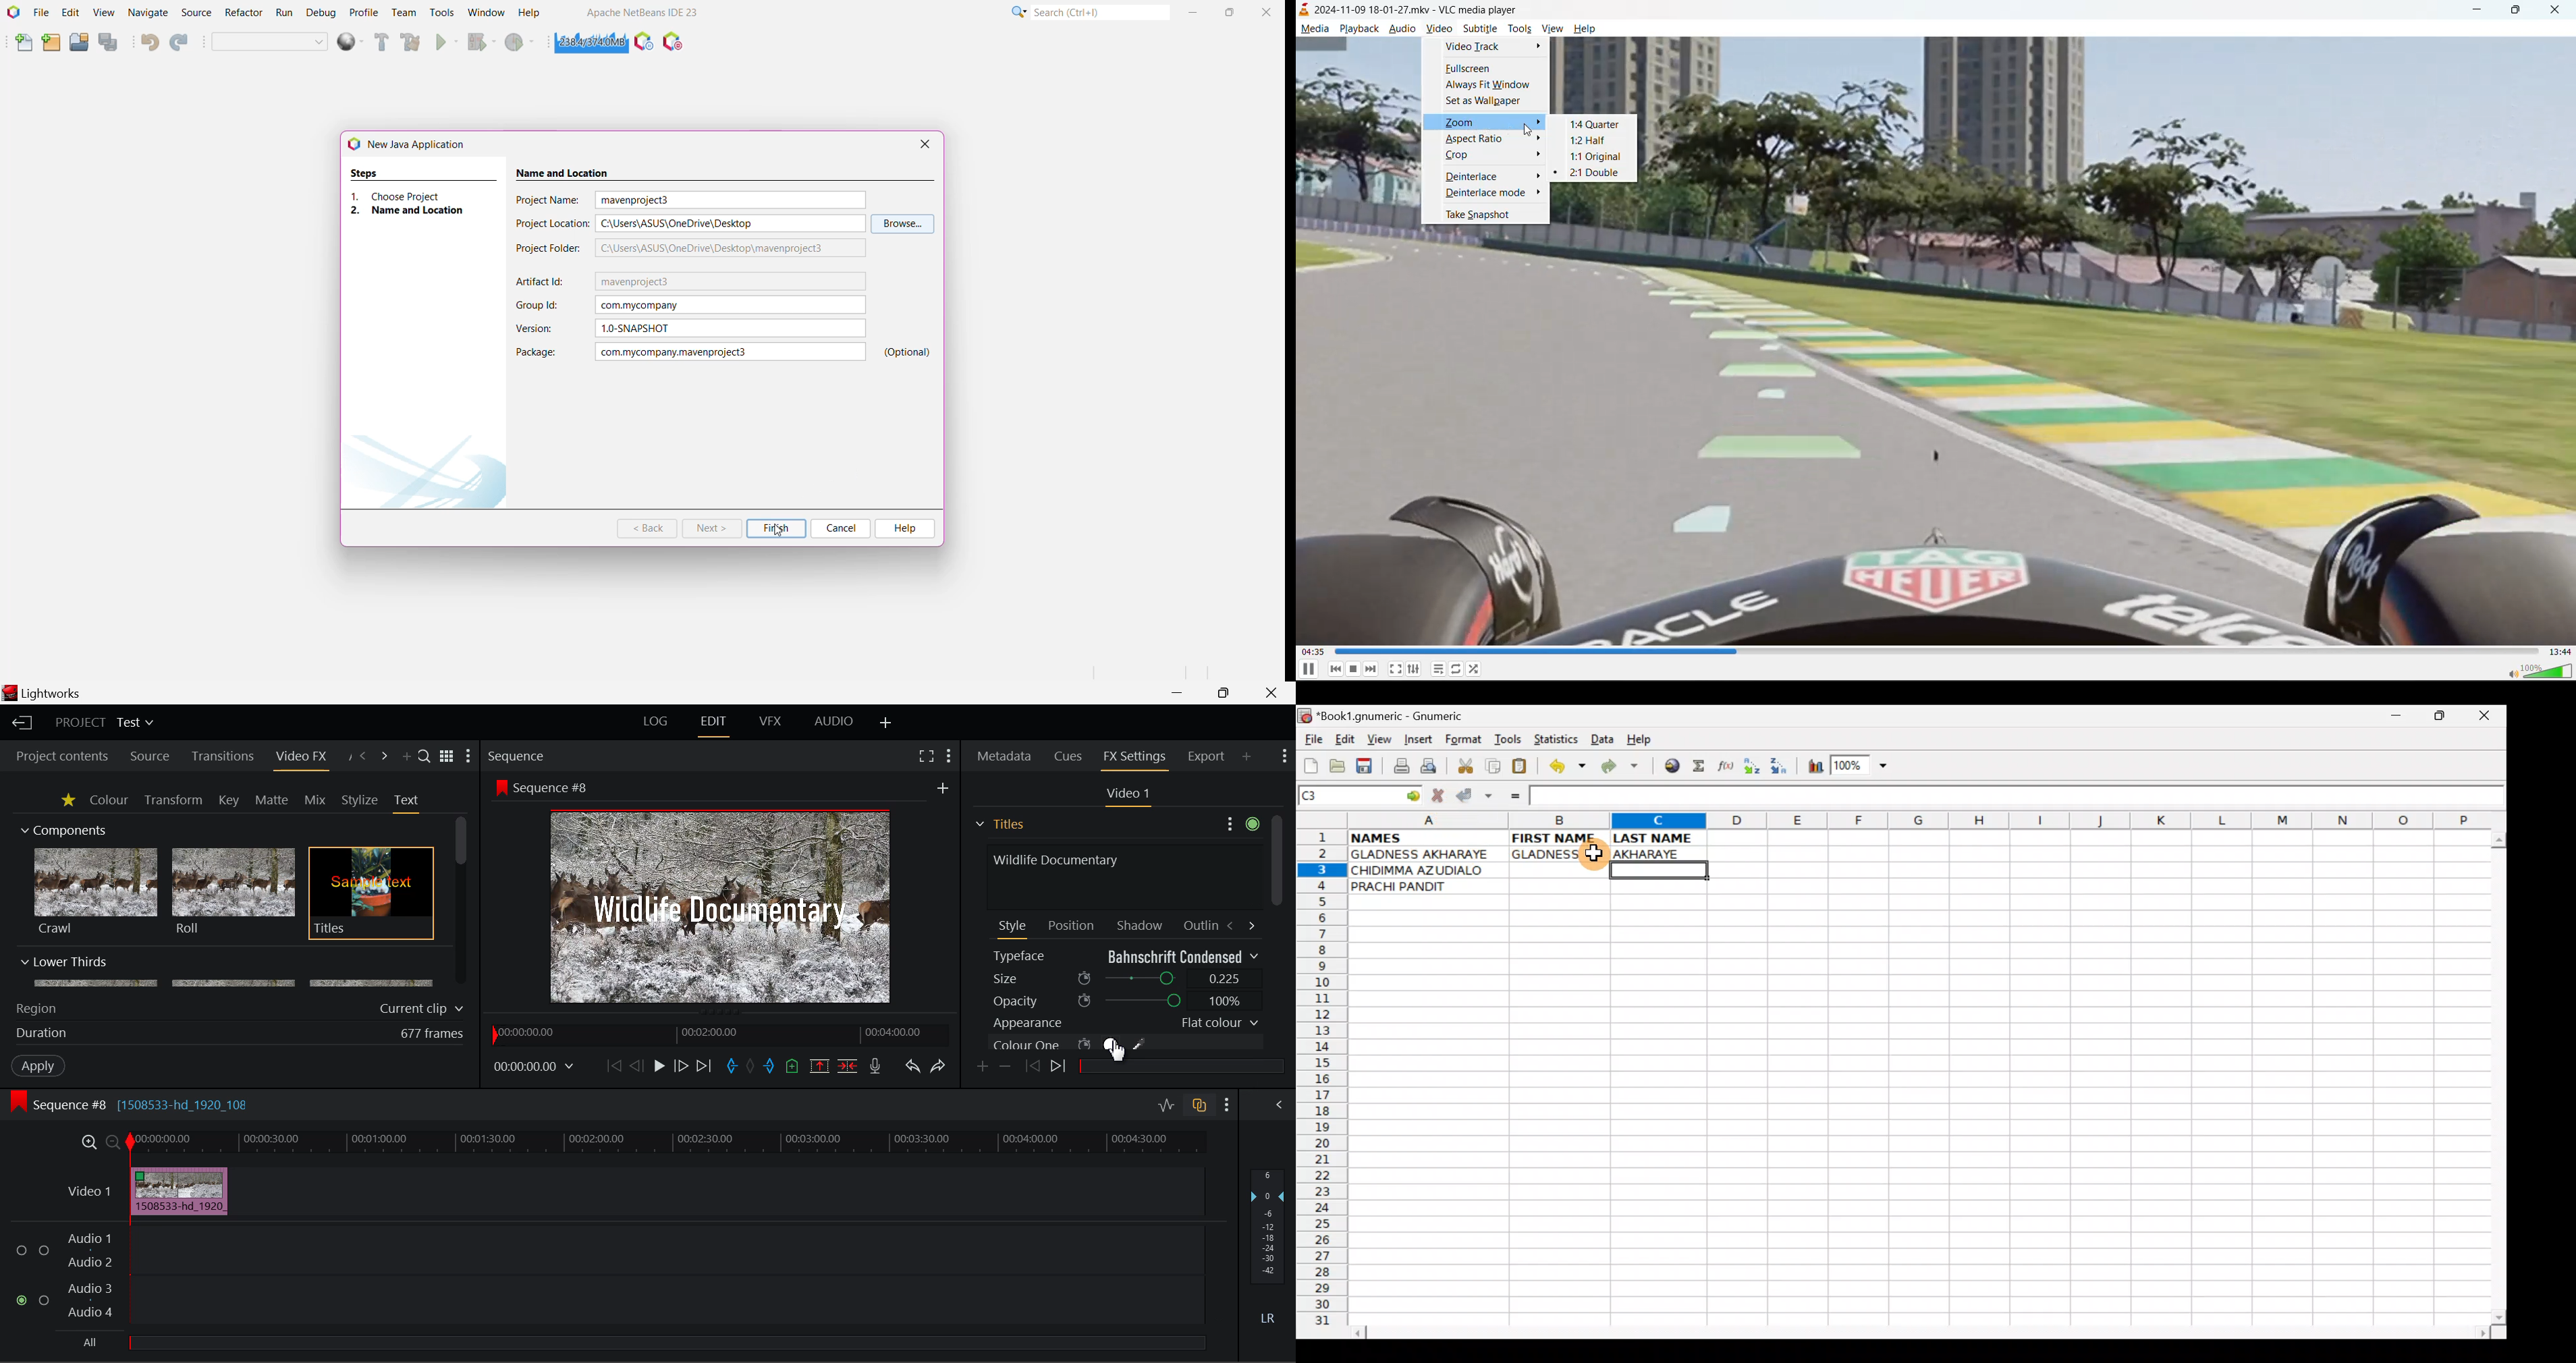  Describe the element at coordinates (752, 1067) in the screenshot. I see `Remove all marks` at that location.